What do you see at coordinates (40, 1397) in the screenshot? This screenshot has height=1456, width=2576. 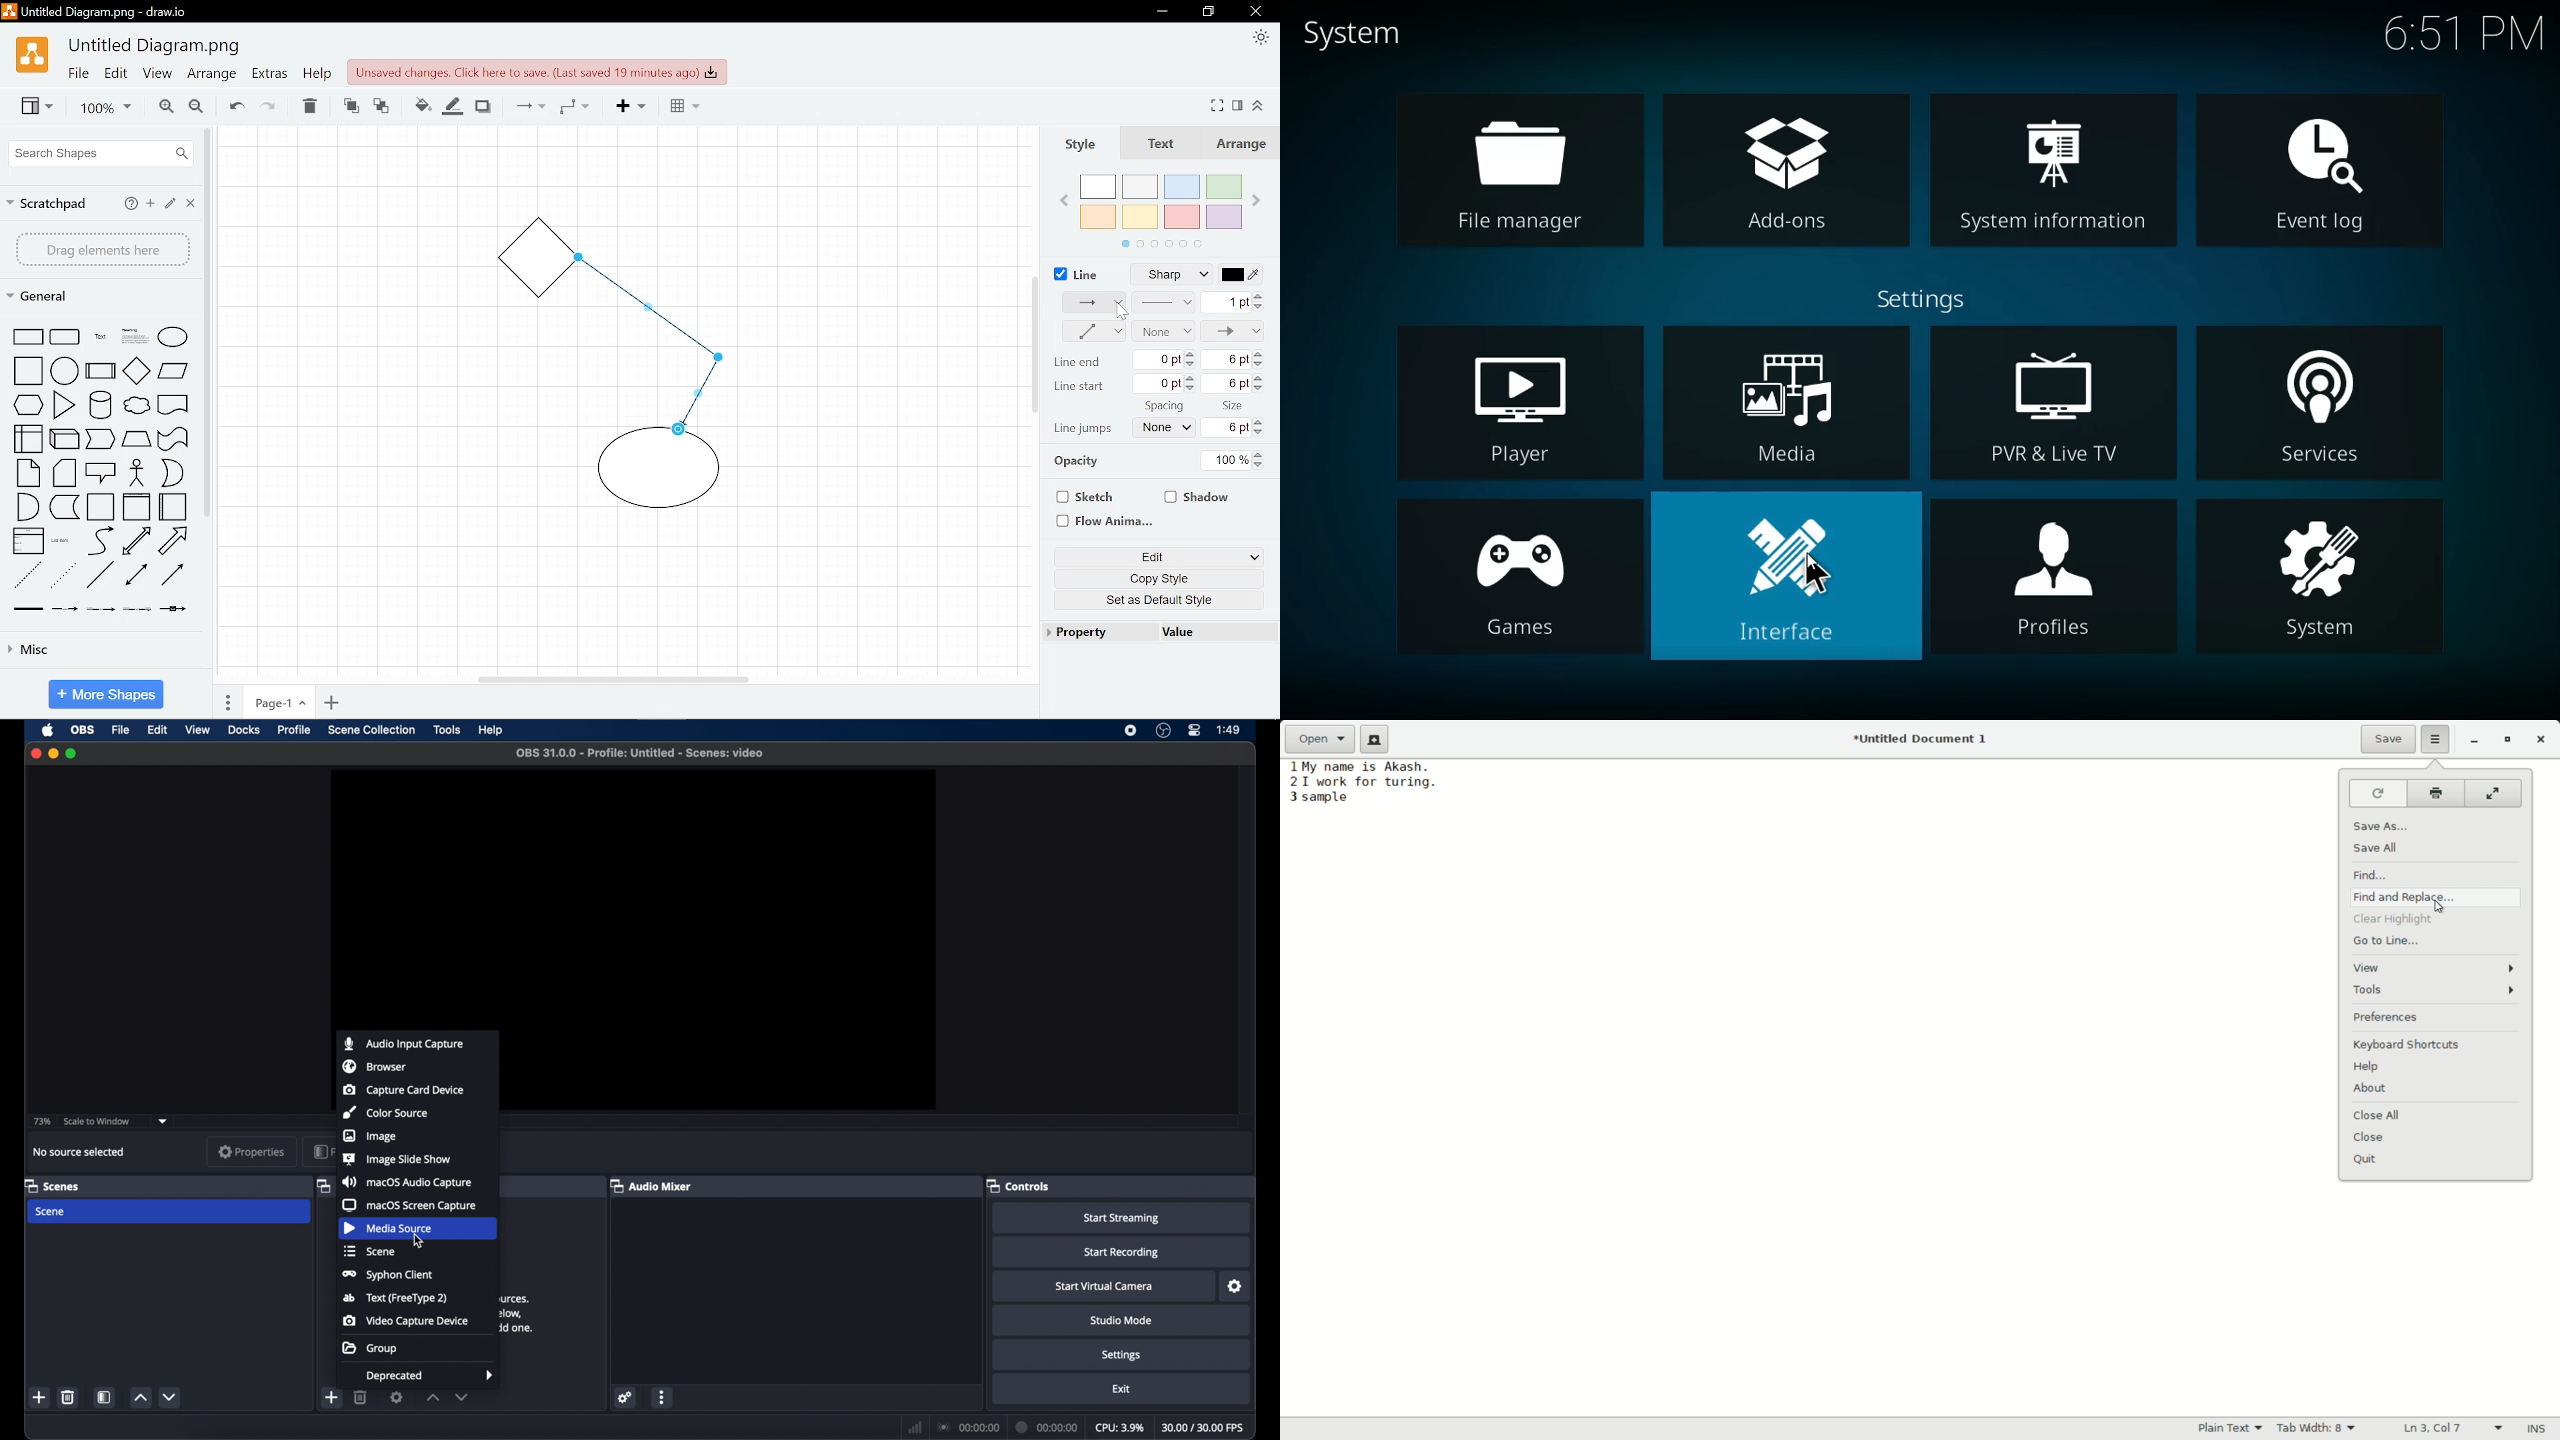 I see `add` at bounding box center [40, 1397].